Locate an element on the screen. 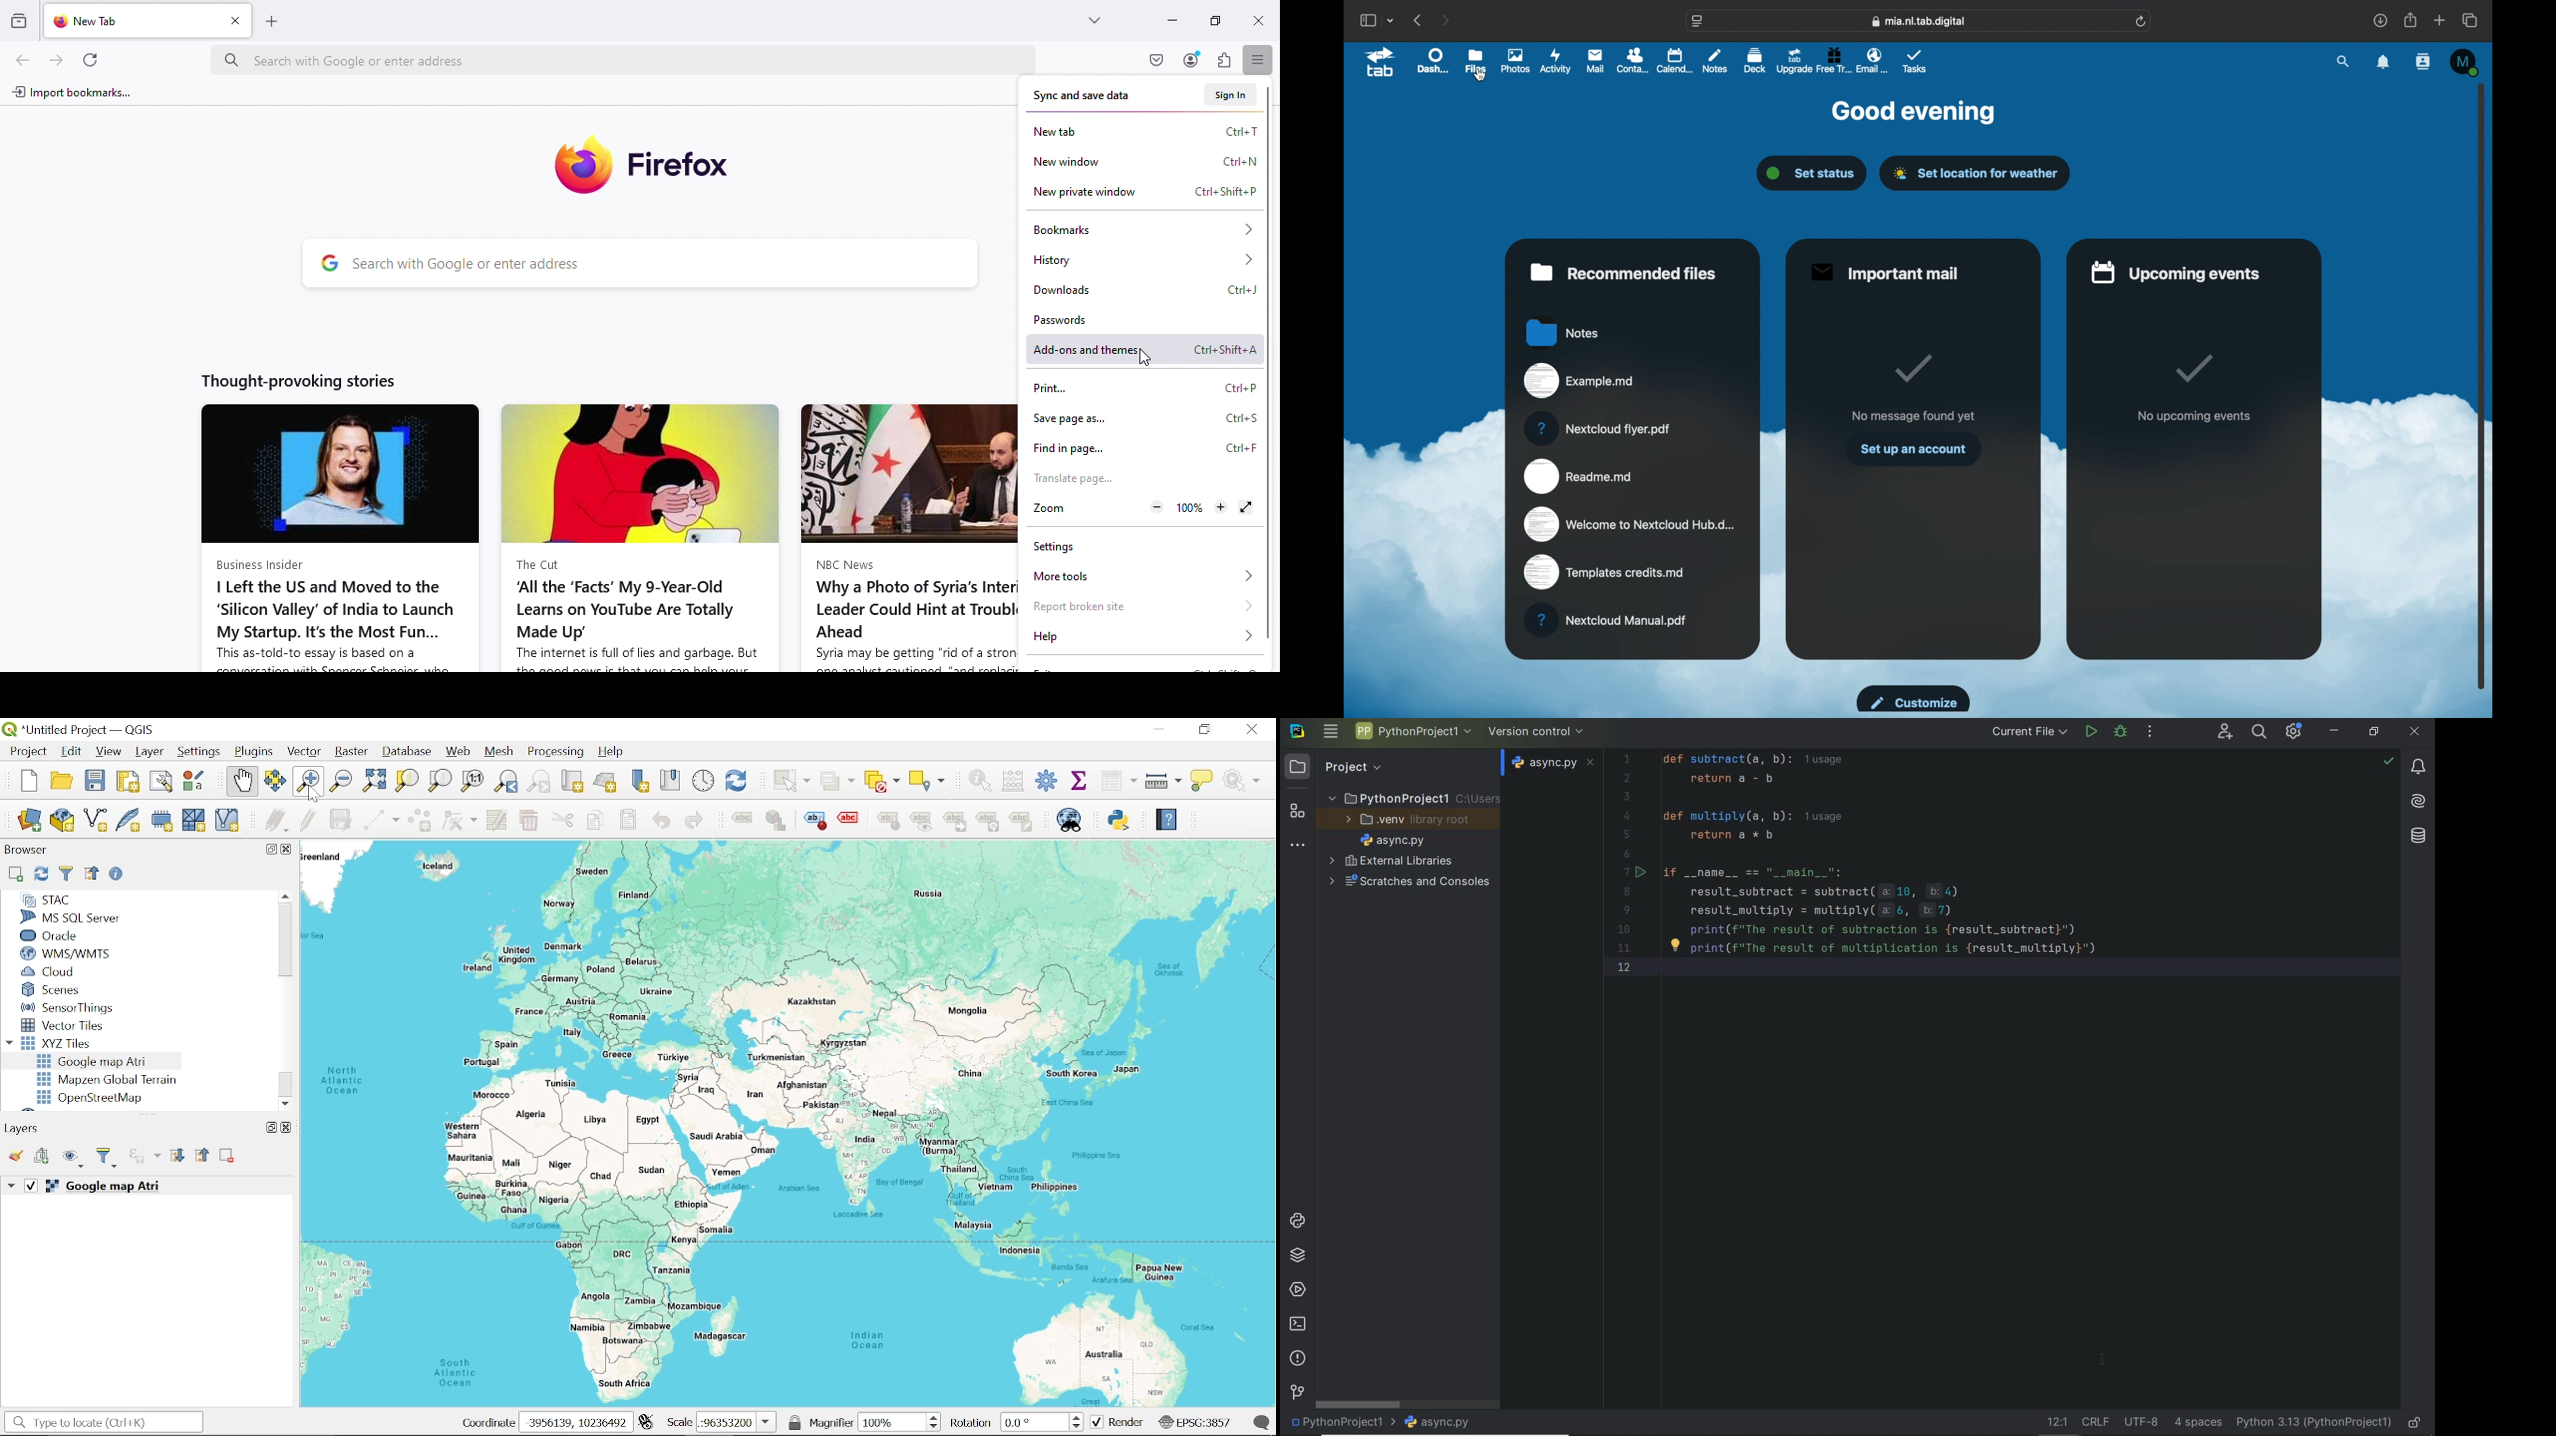 Image resolution: width=2576 pixels, height=1456 pixels. Collapse all is located at coordinates (92, 873).